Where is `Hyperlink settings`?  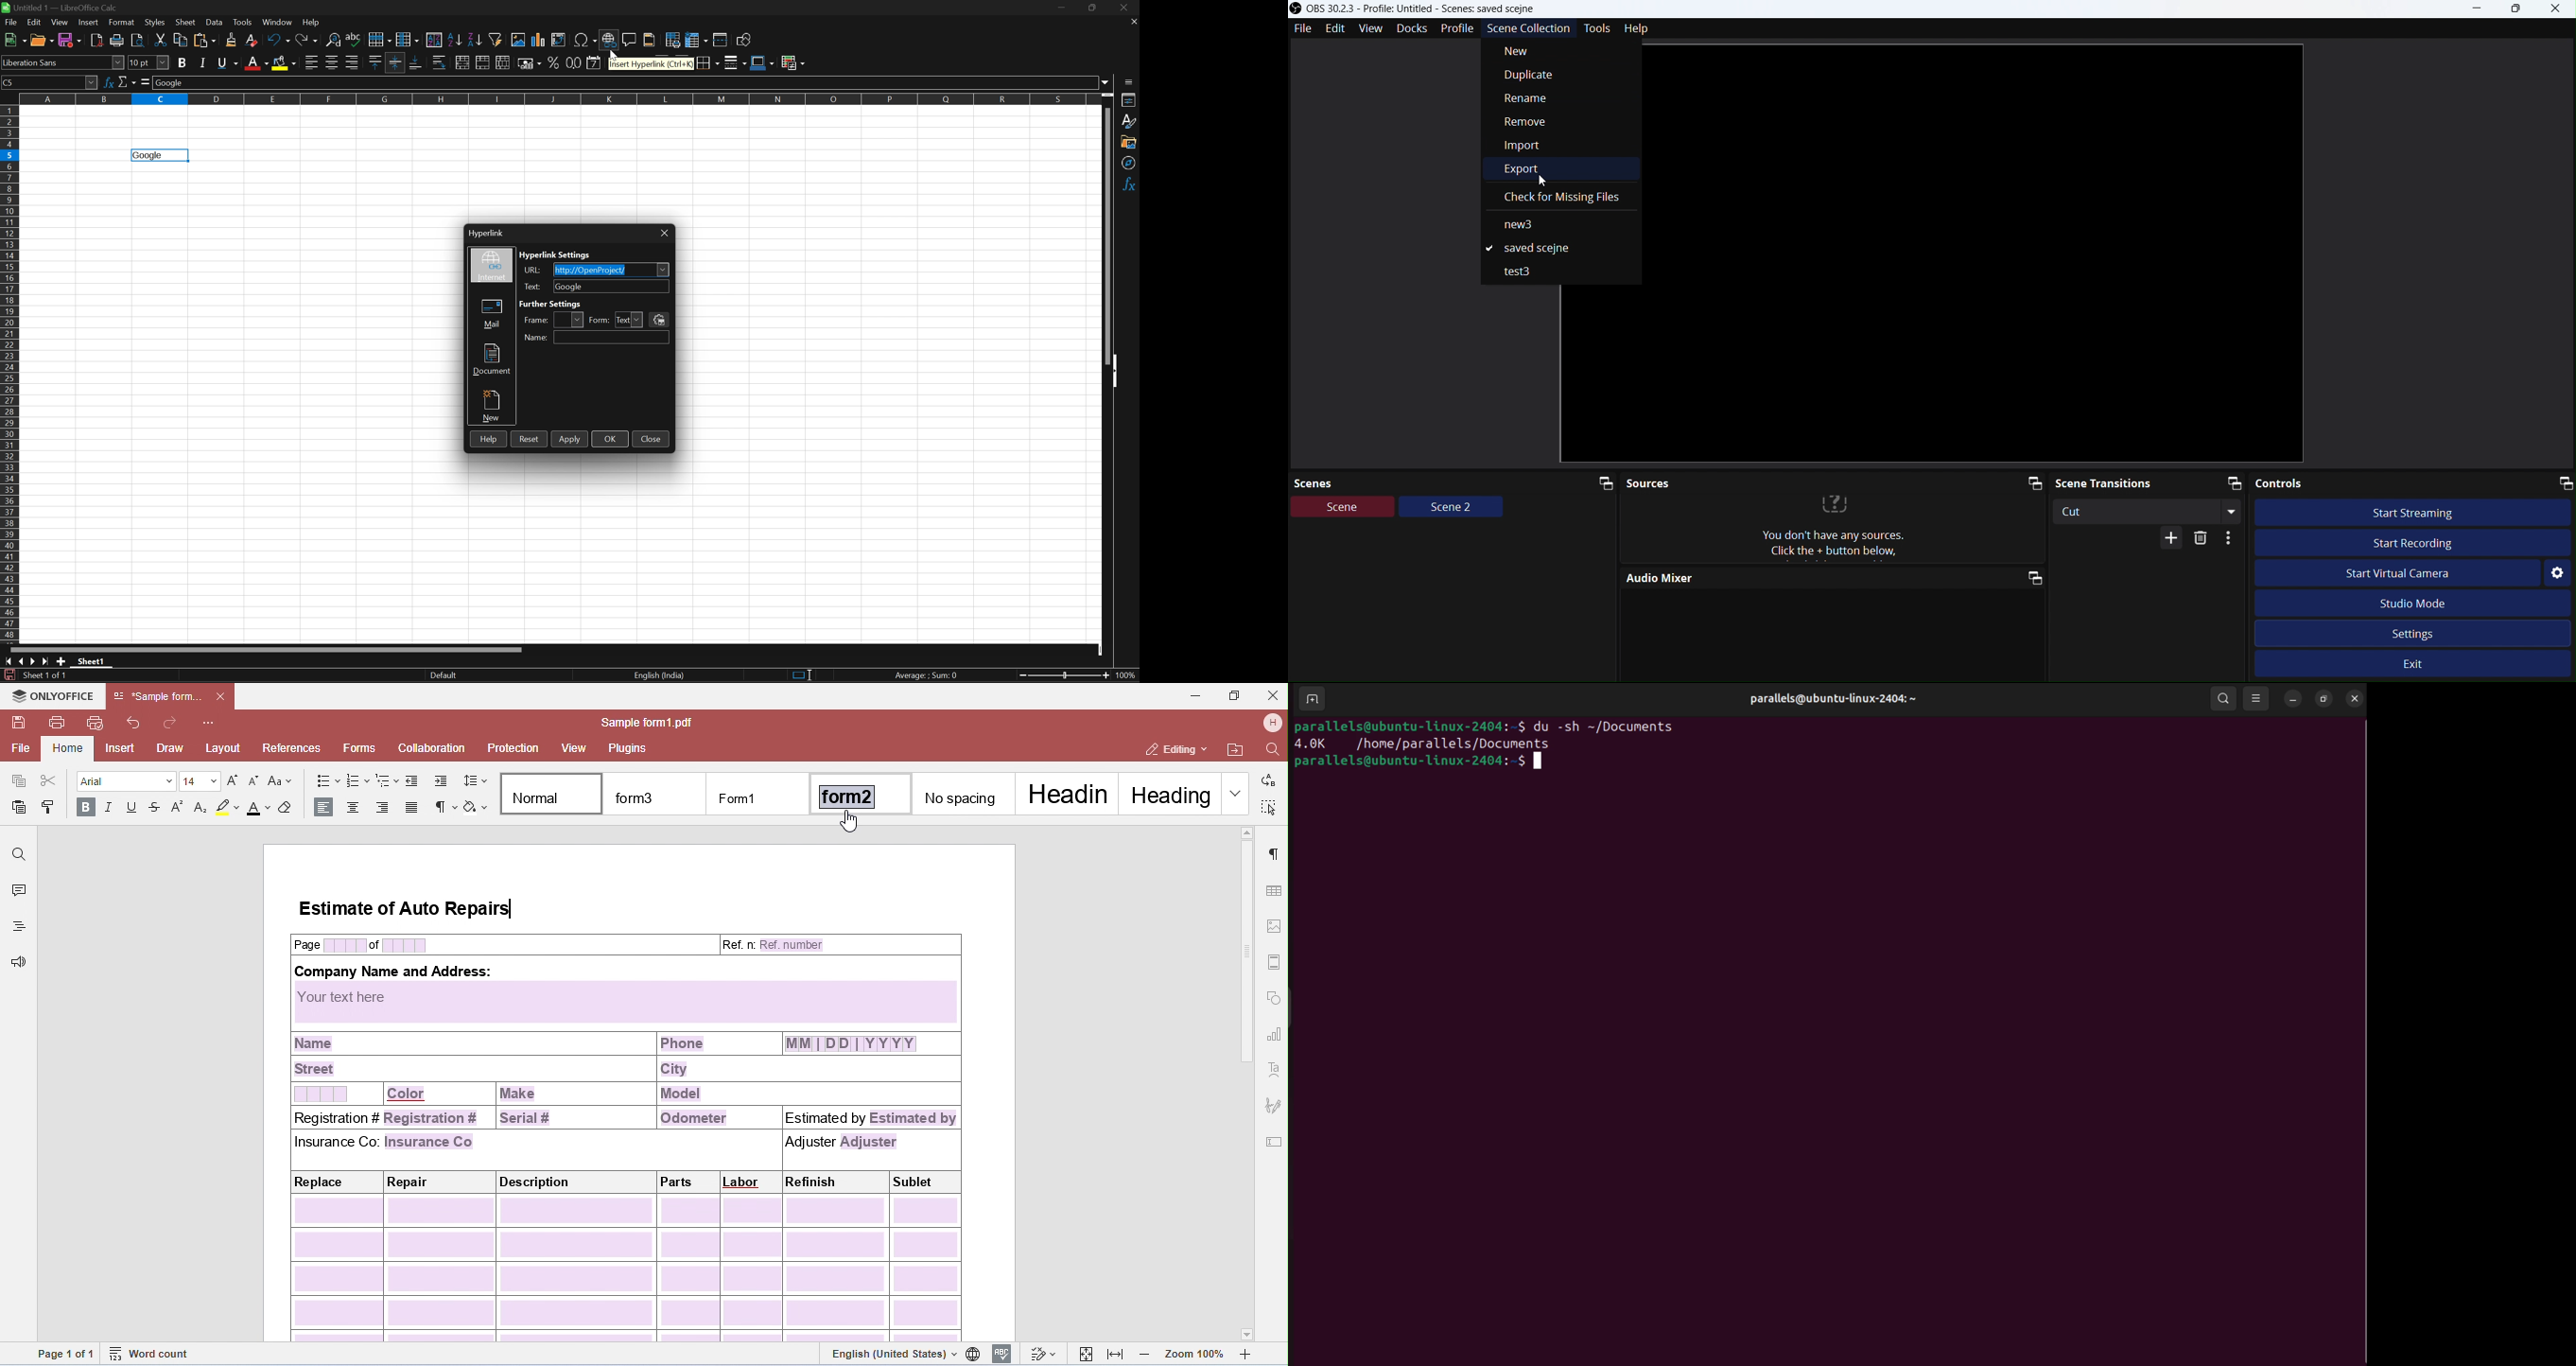
Hyperlink settings is located at coordinates (556, 255).